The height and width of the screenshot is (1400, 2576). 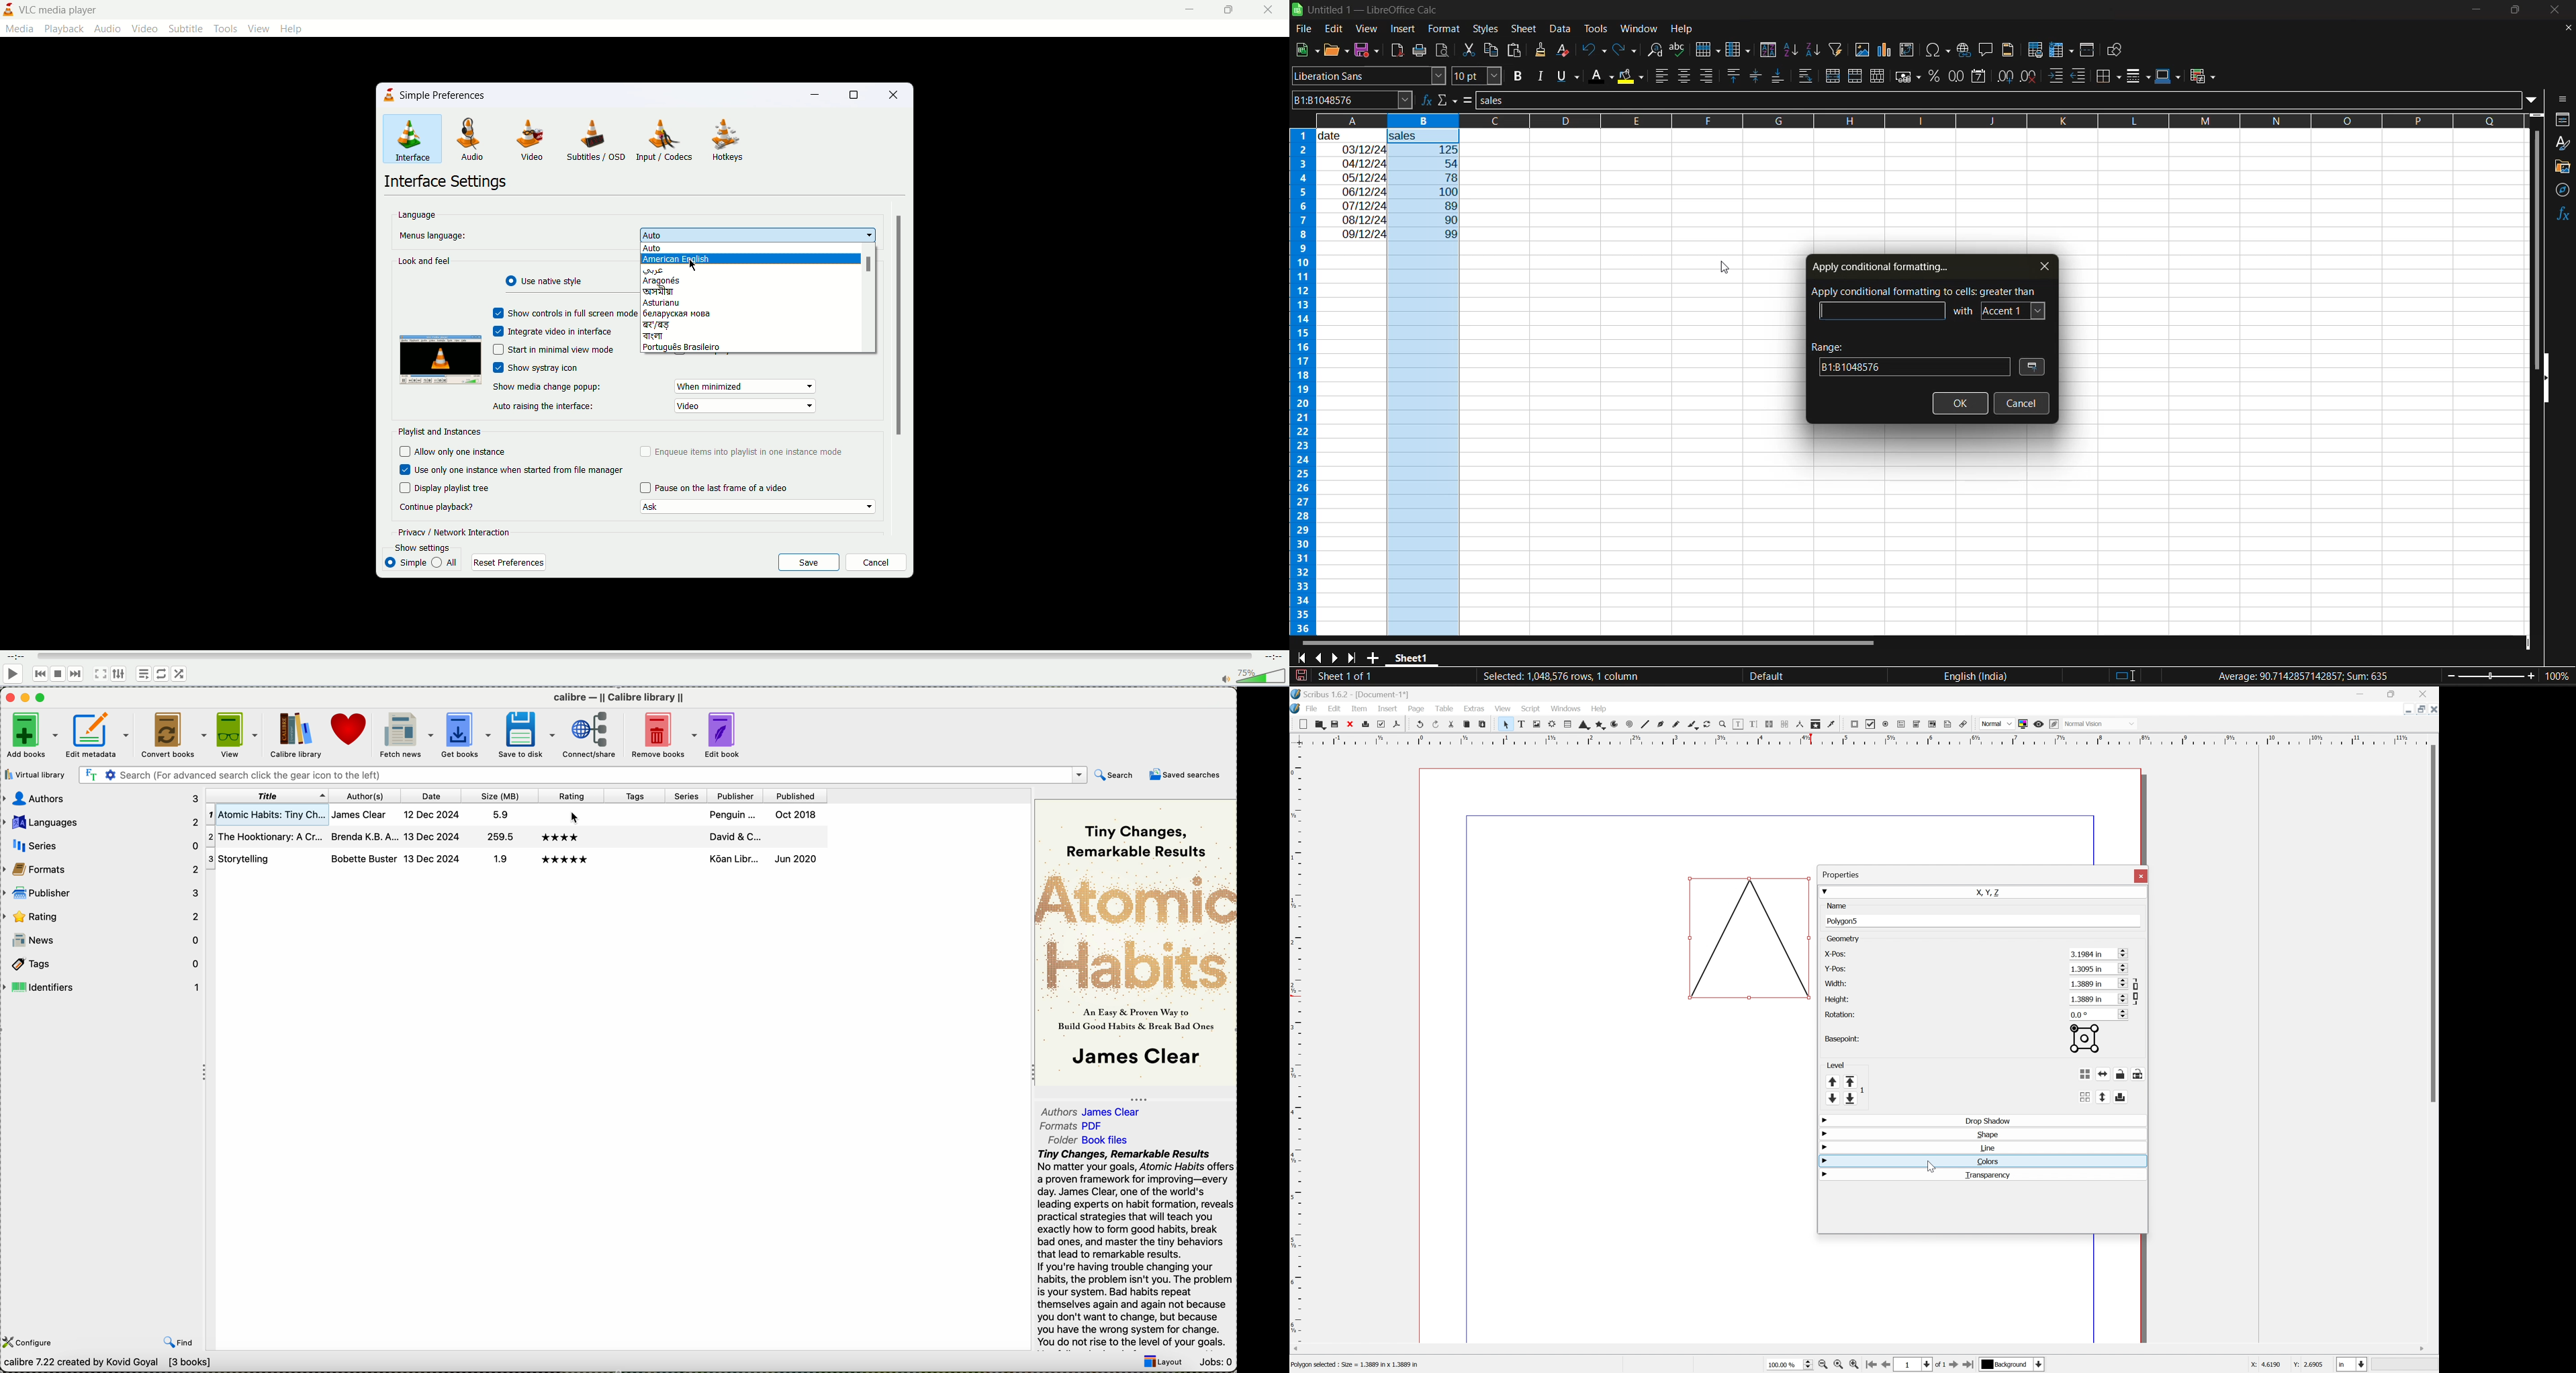 What do you see at coordinates (1694, 725) in the screenshot?
I see `Calligraphic lines` at bounding box center [1694, 725].